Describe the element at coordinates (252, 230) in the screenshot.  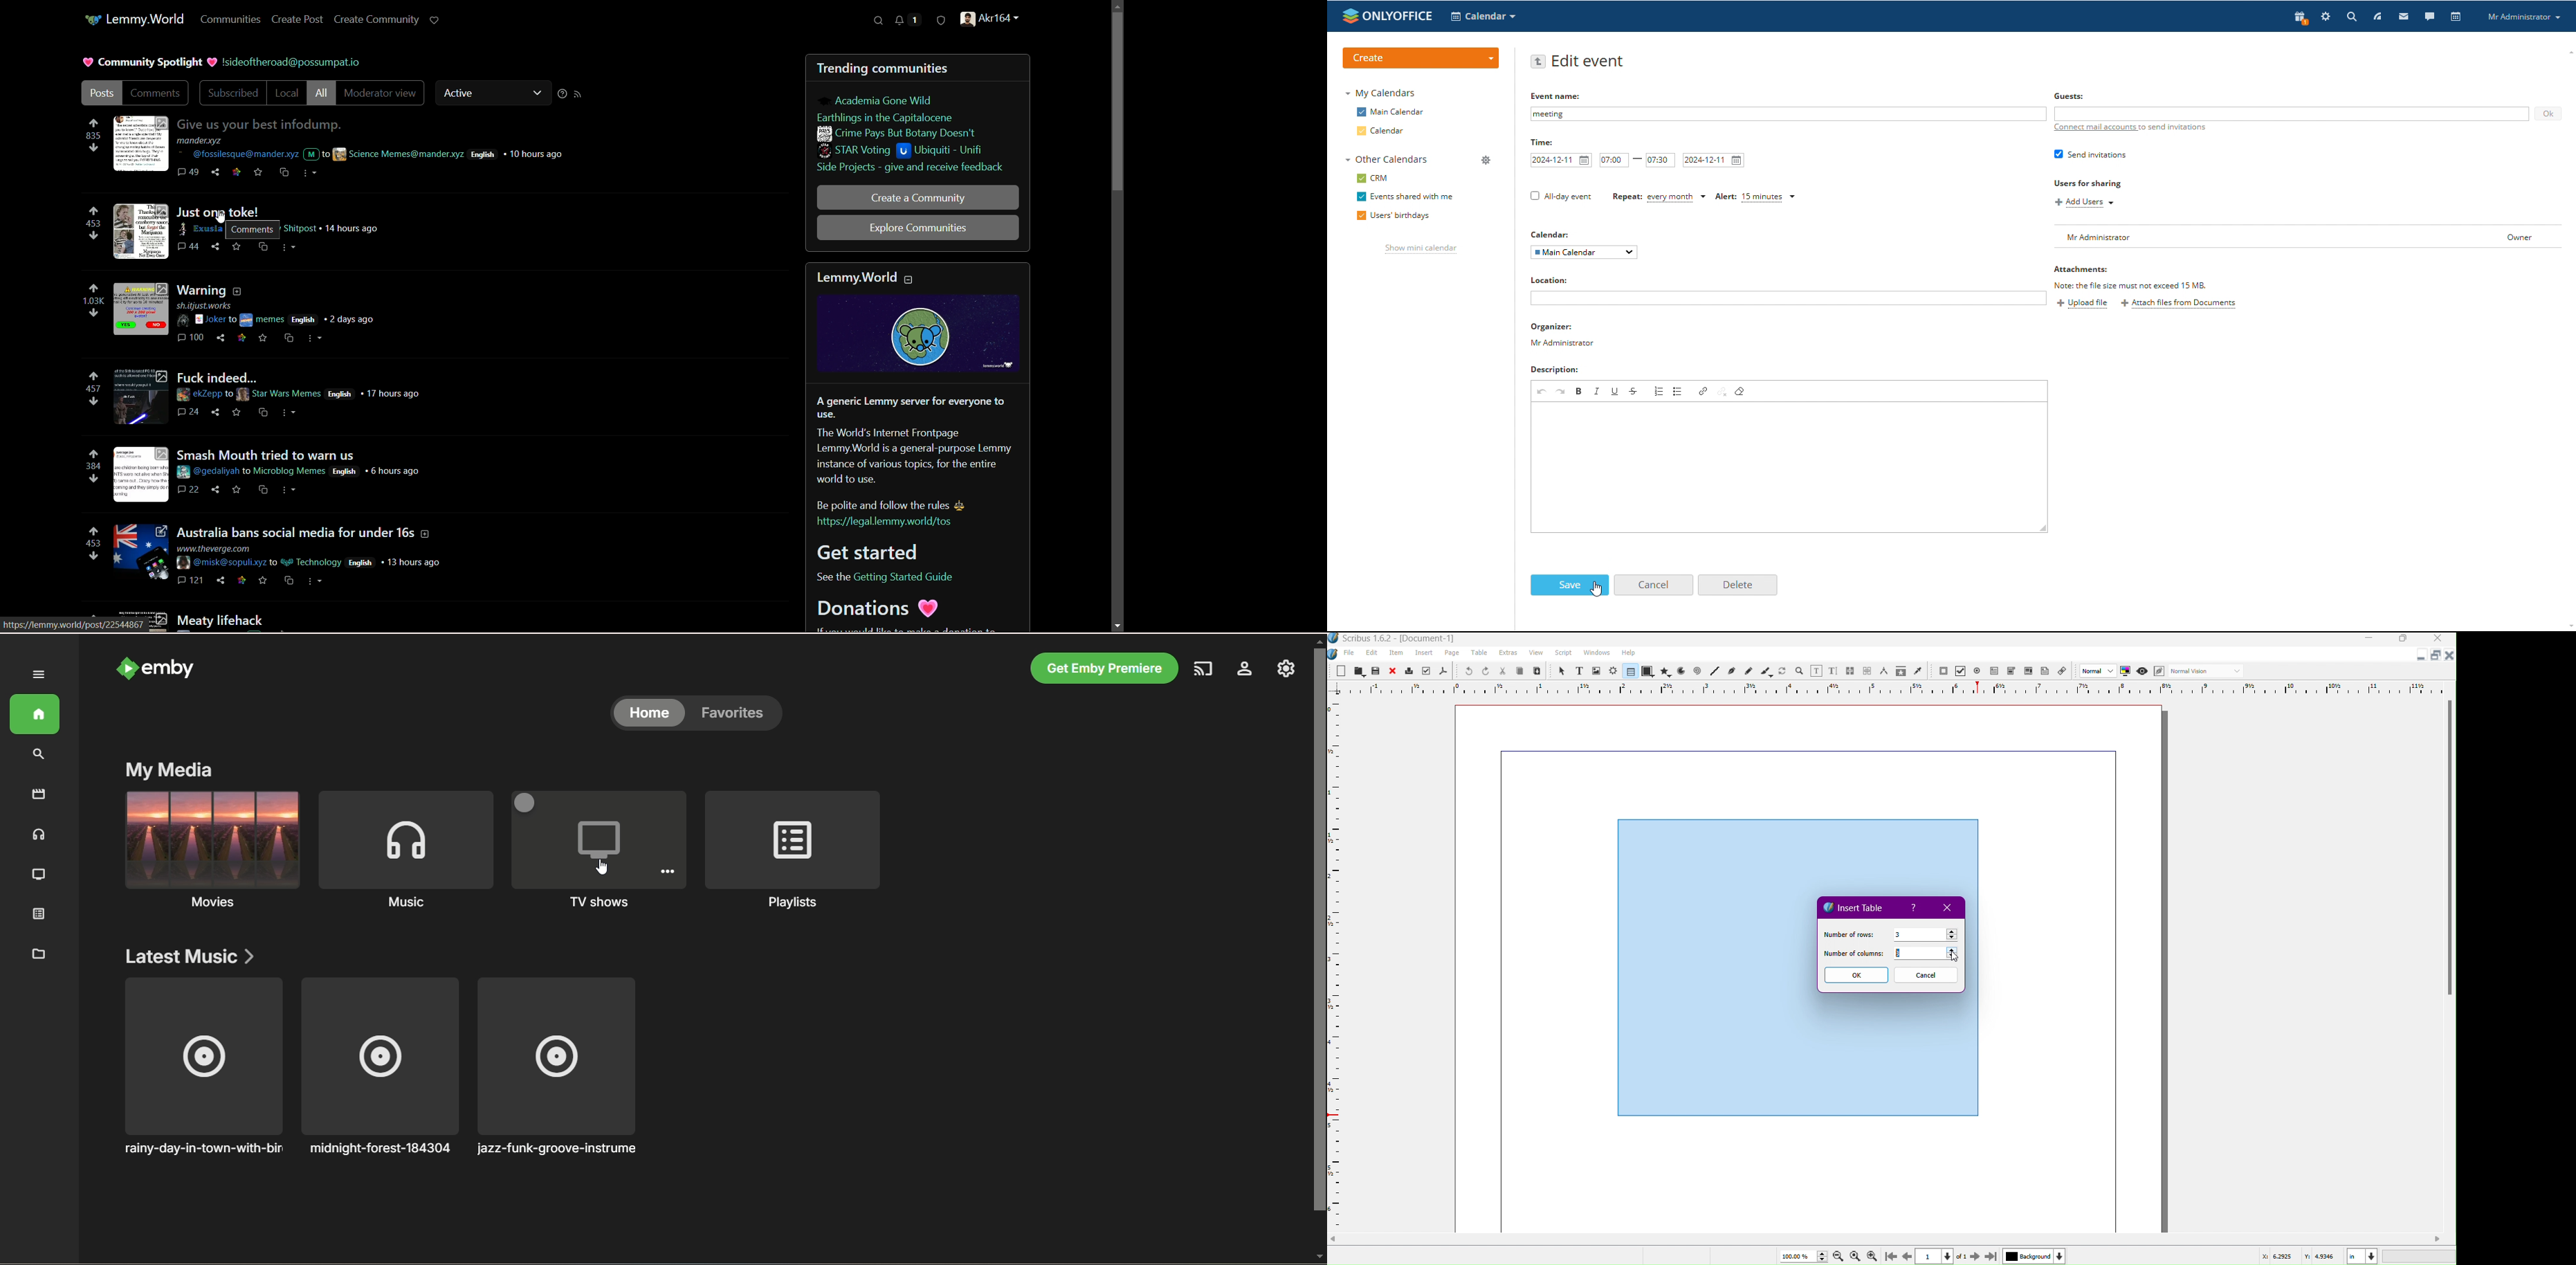
I see `Comments` at that location.